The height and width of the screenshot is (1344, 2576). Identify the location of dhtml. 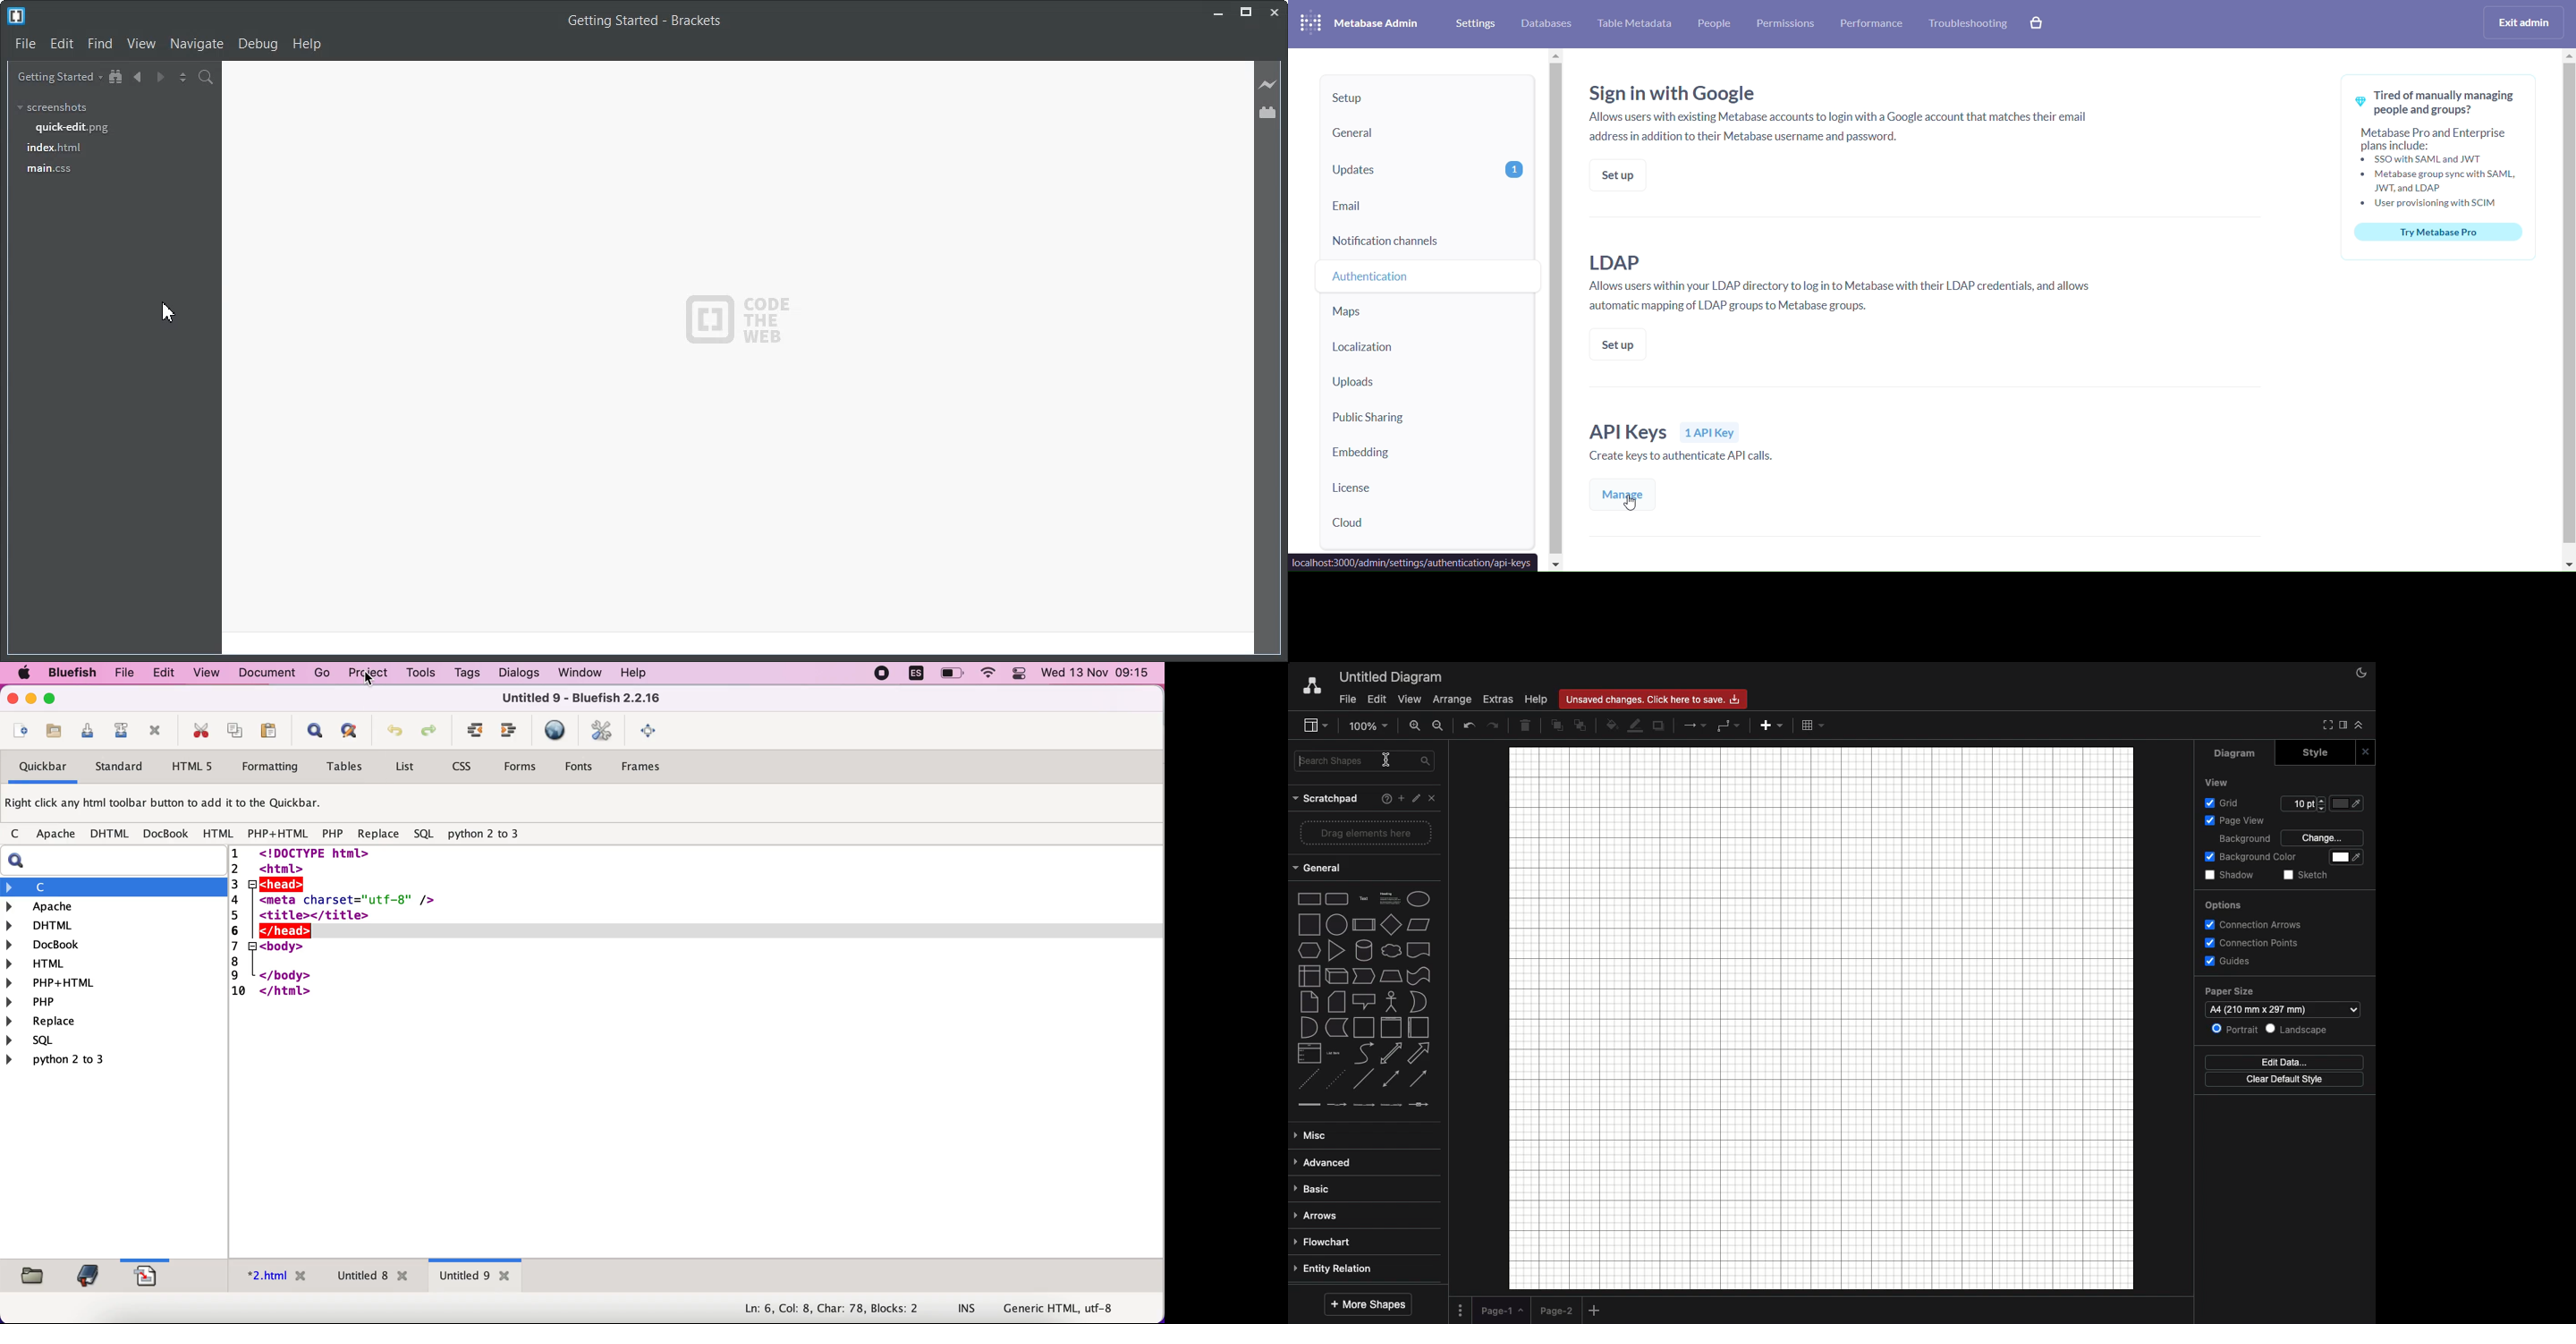
(114, 924).